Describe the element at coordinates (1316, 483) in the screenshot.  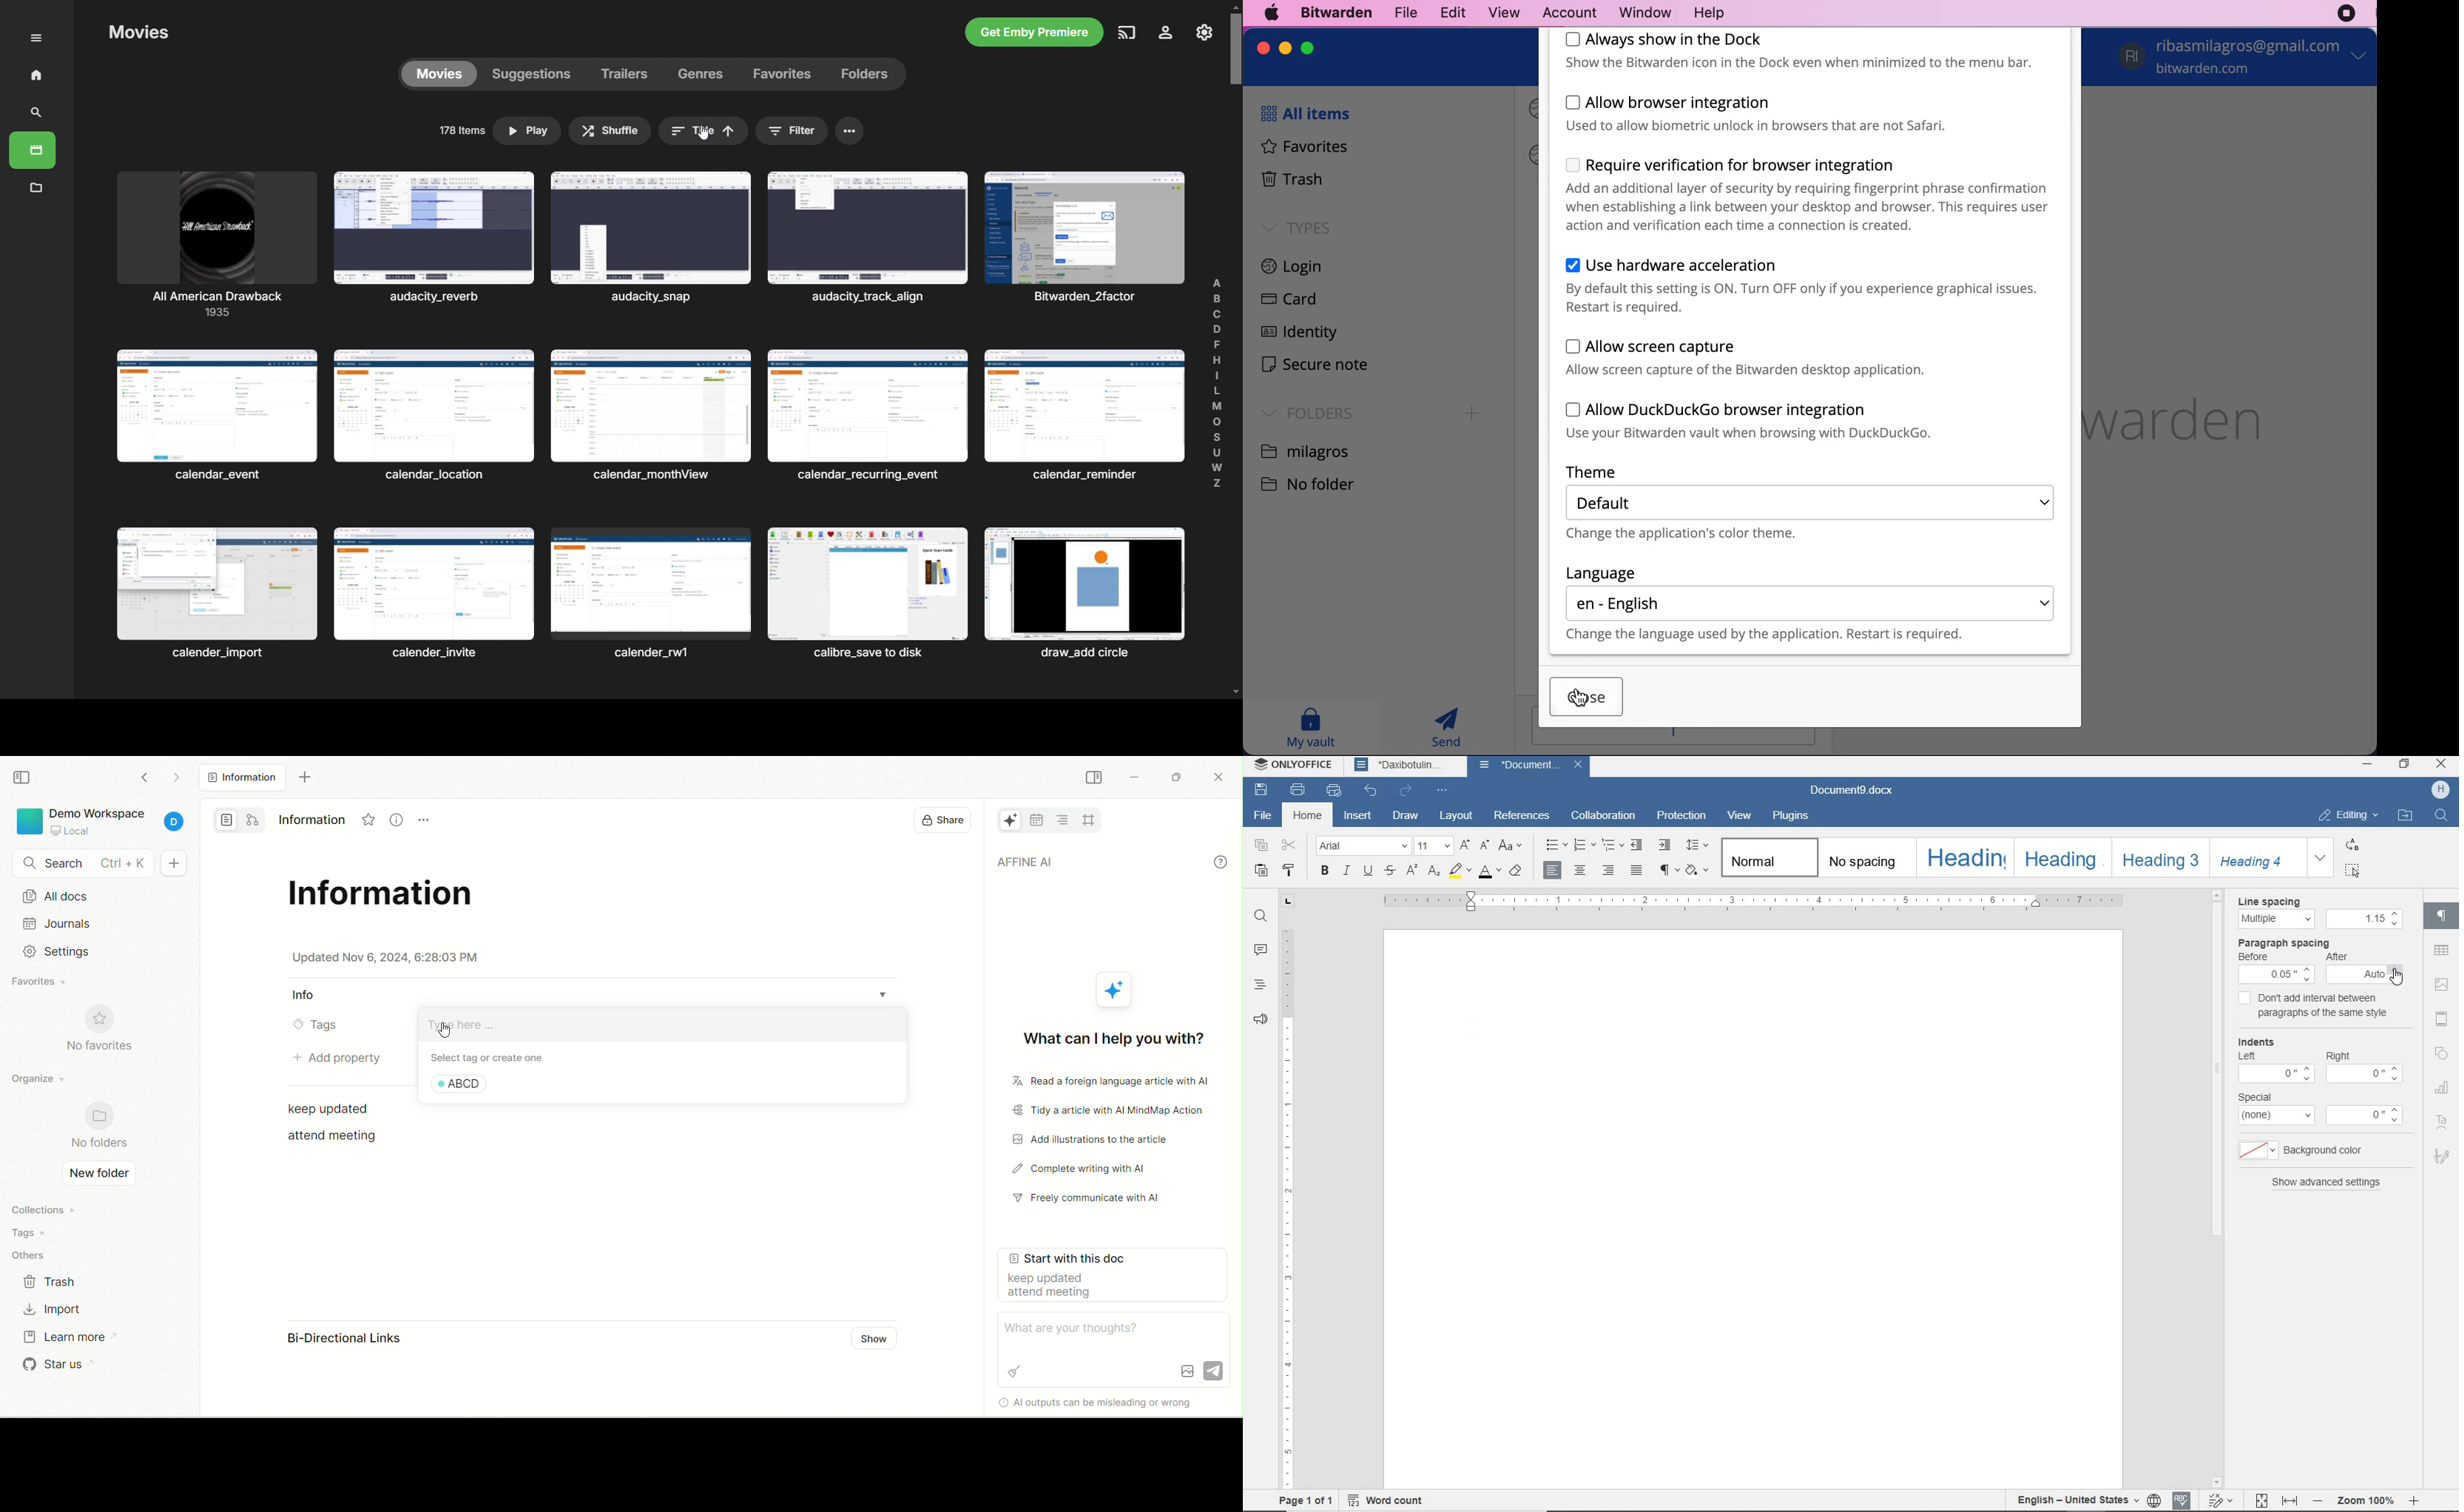
I see `no folder` at that location.